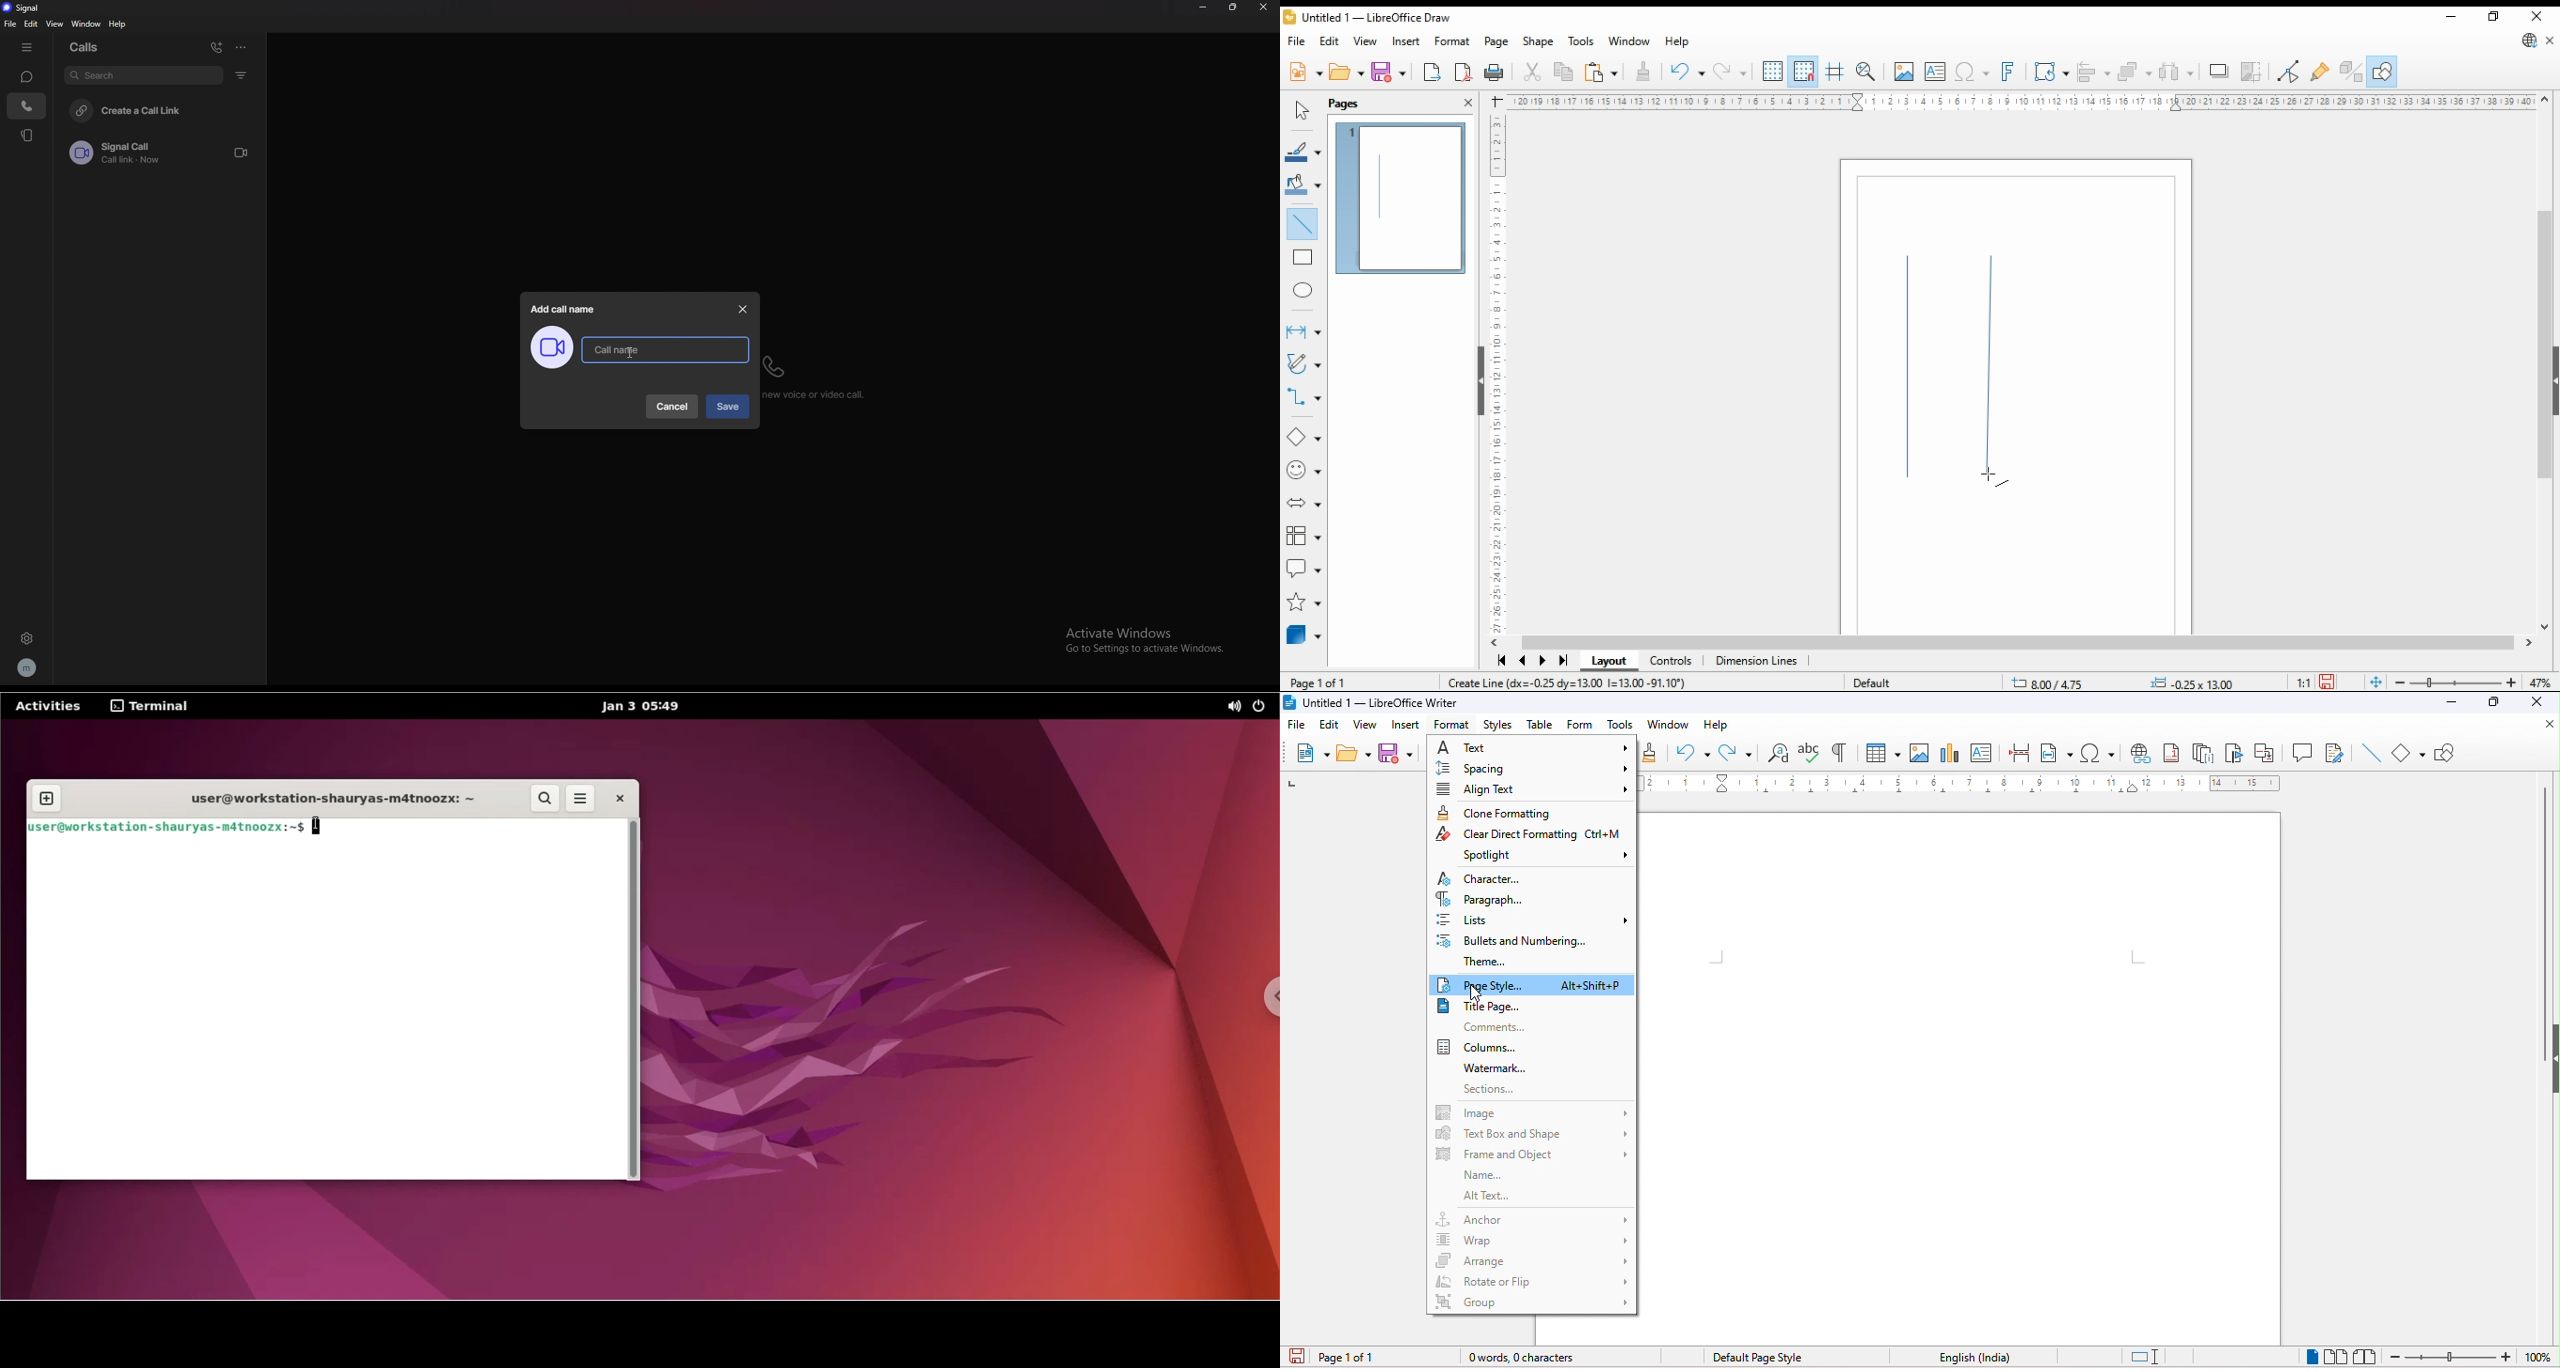  I want to click on add call name, so click(564, 309).